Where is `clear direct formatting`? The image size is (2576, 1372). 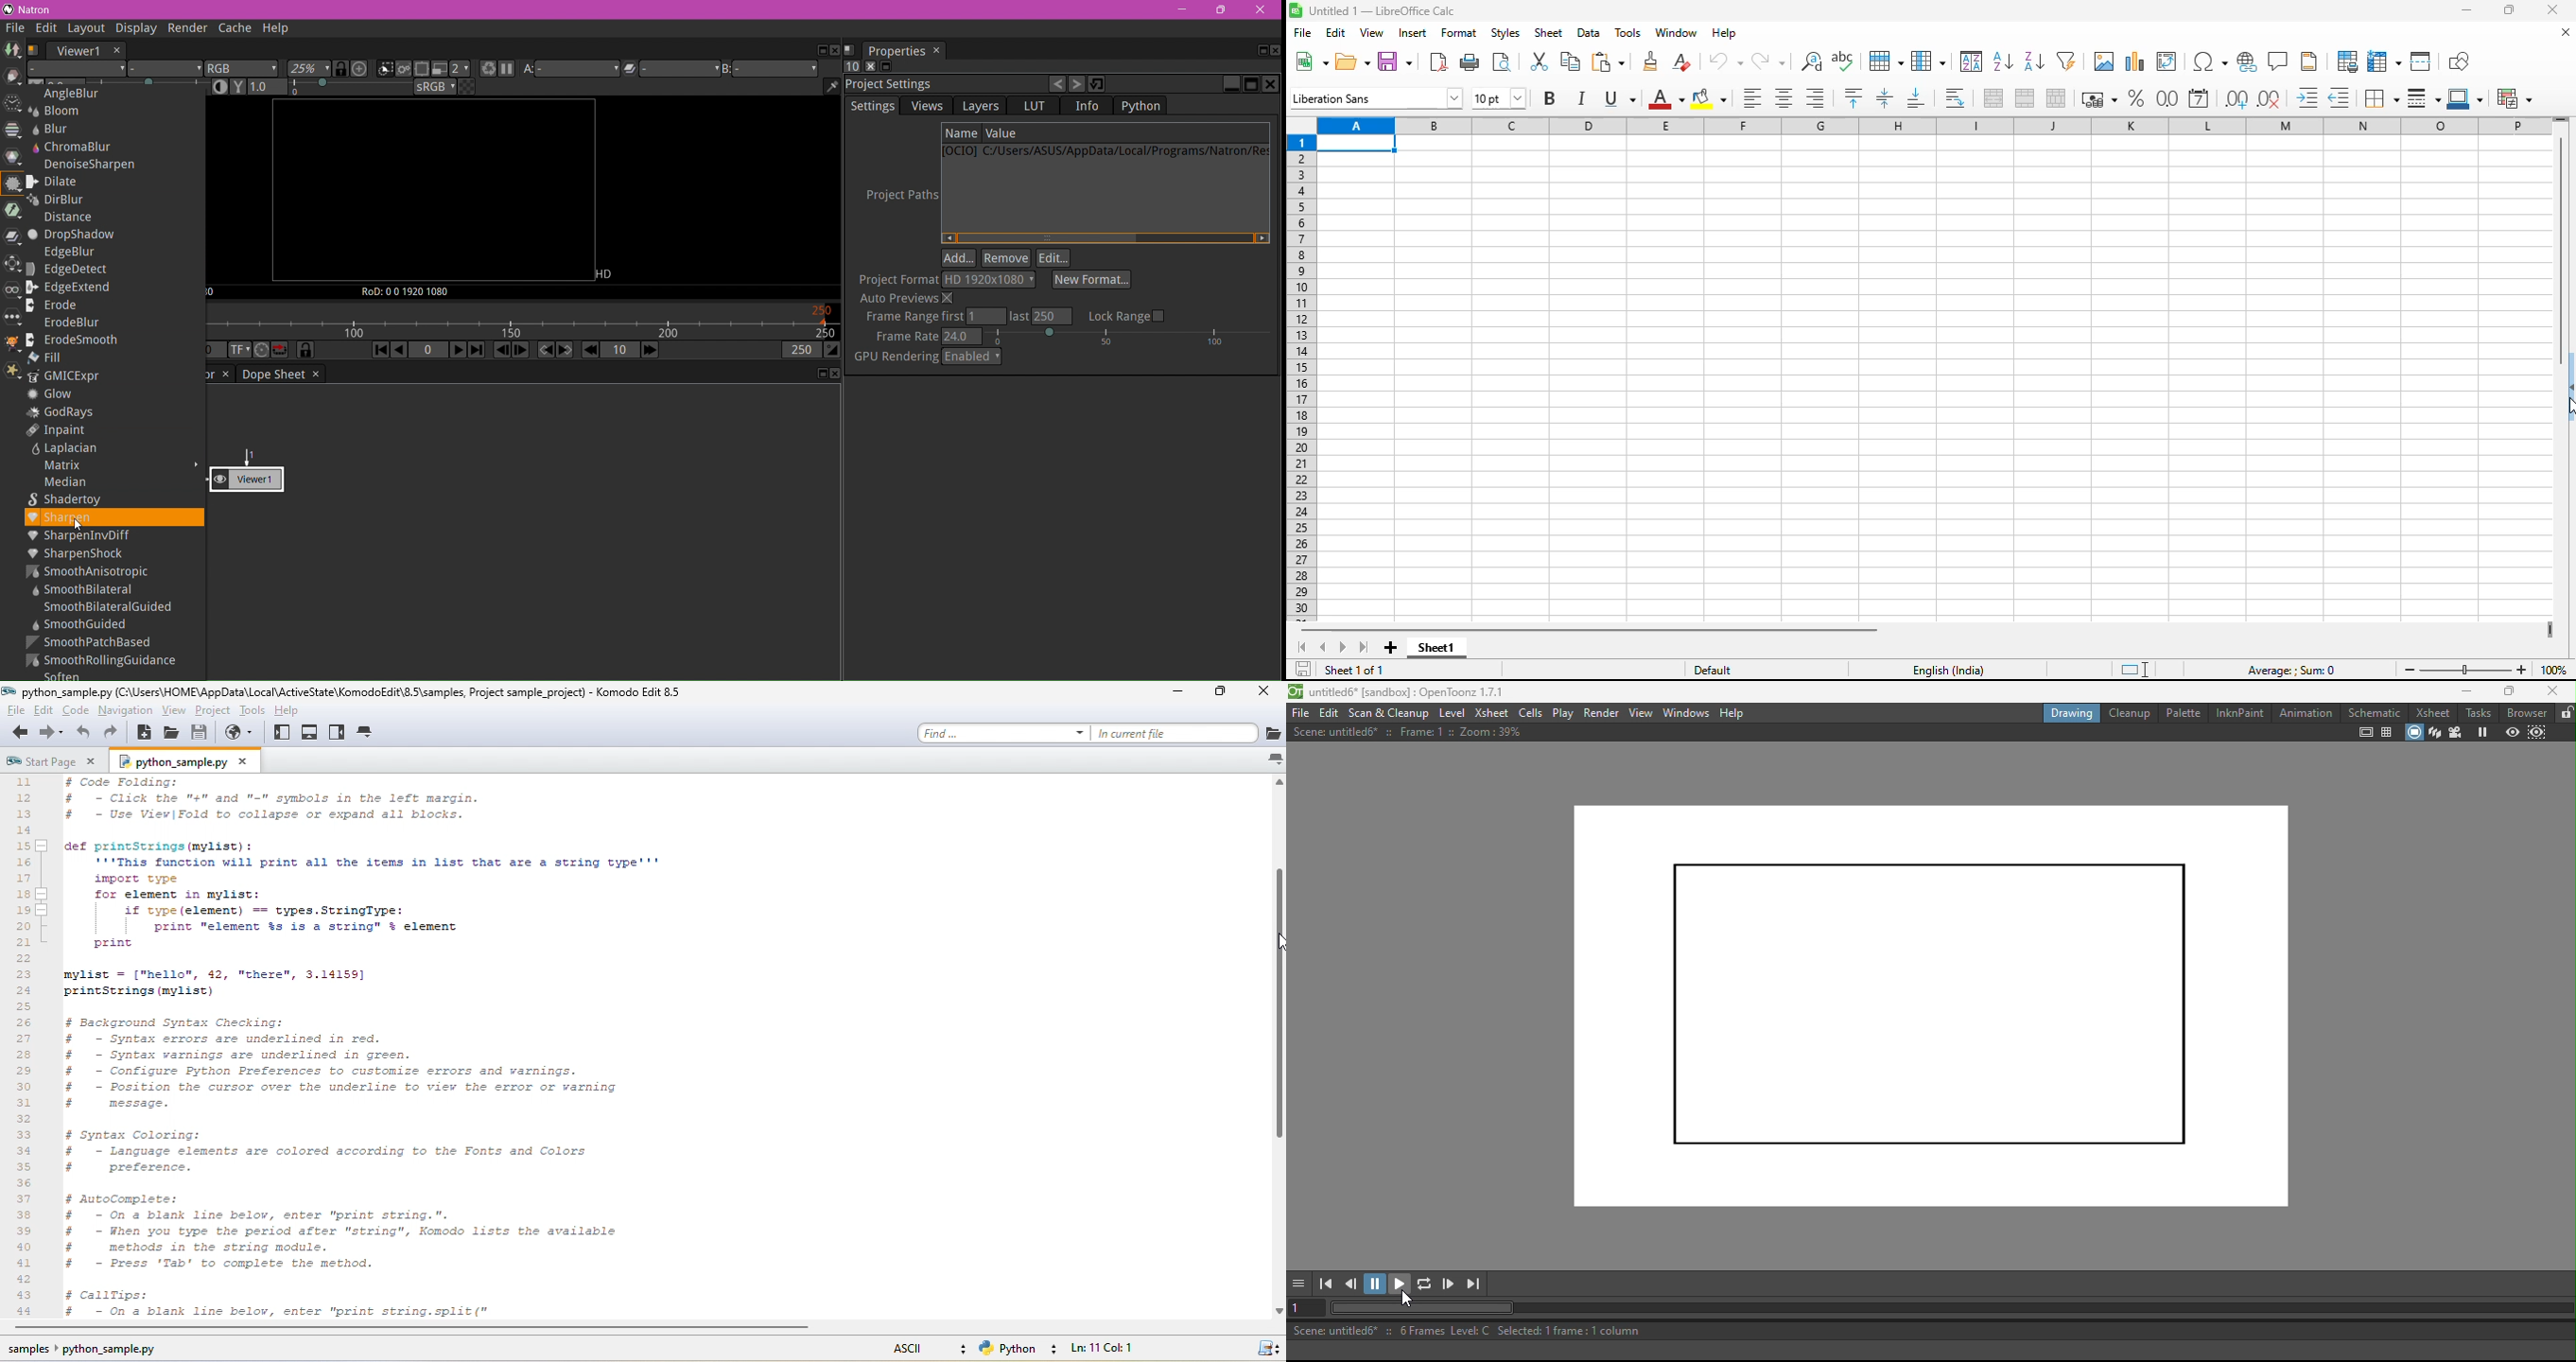
clear direct formatting is located at coordinates (1681, 60).